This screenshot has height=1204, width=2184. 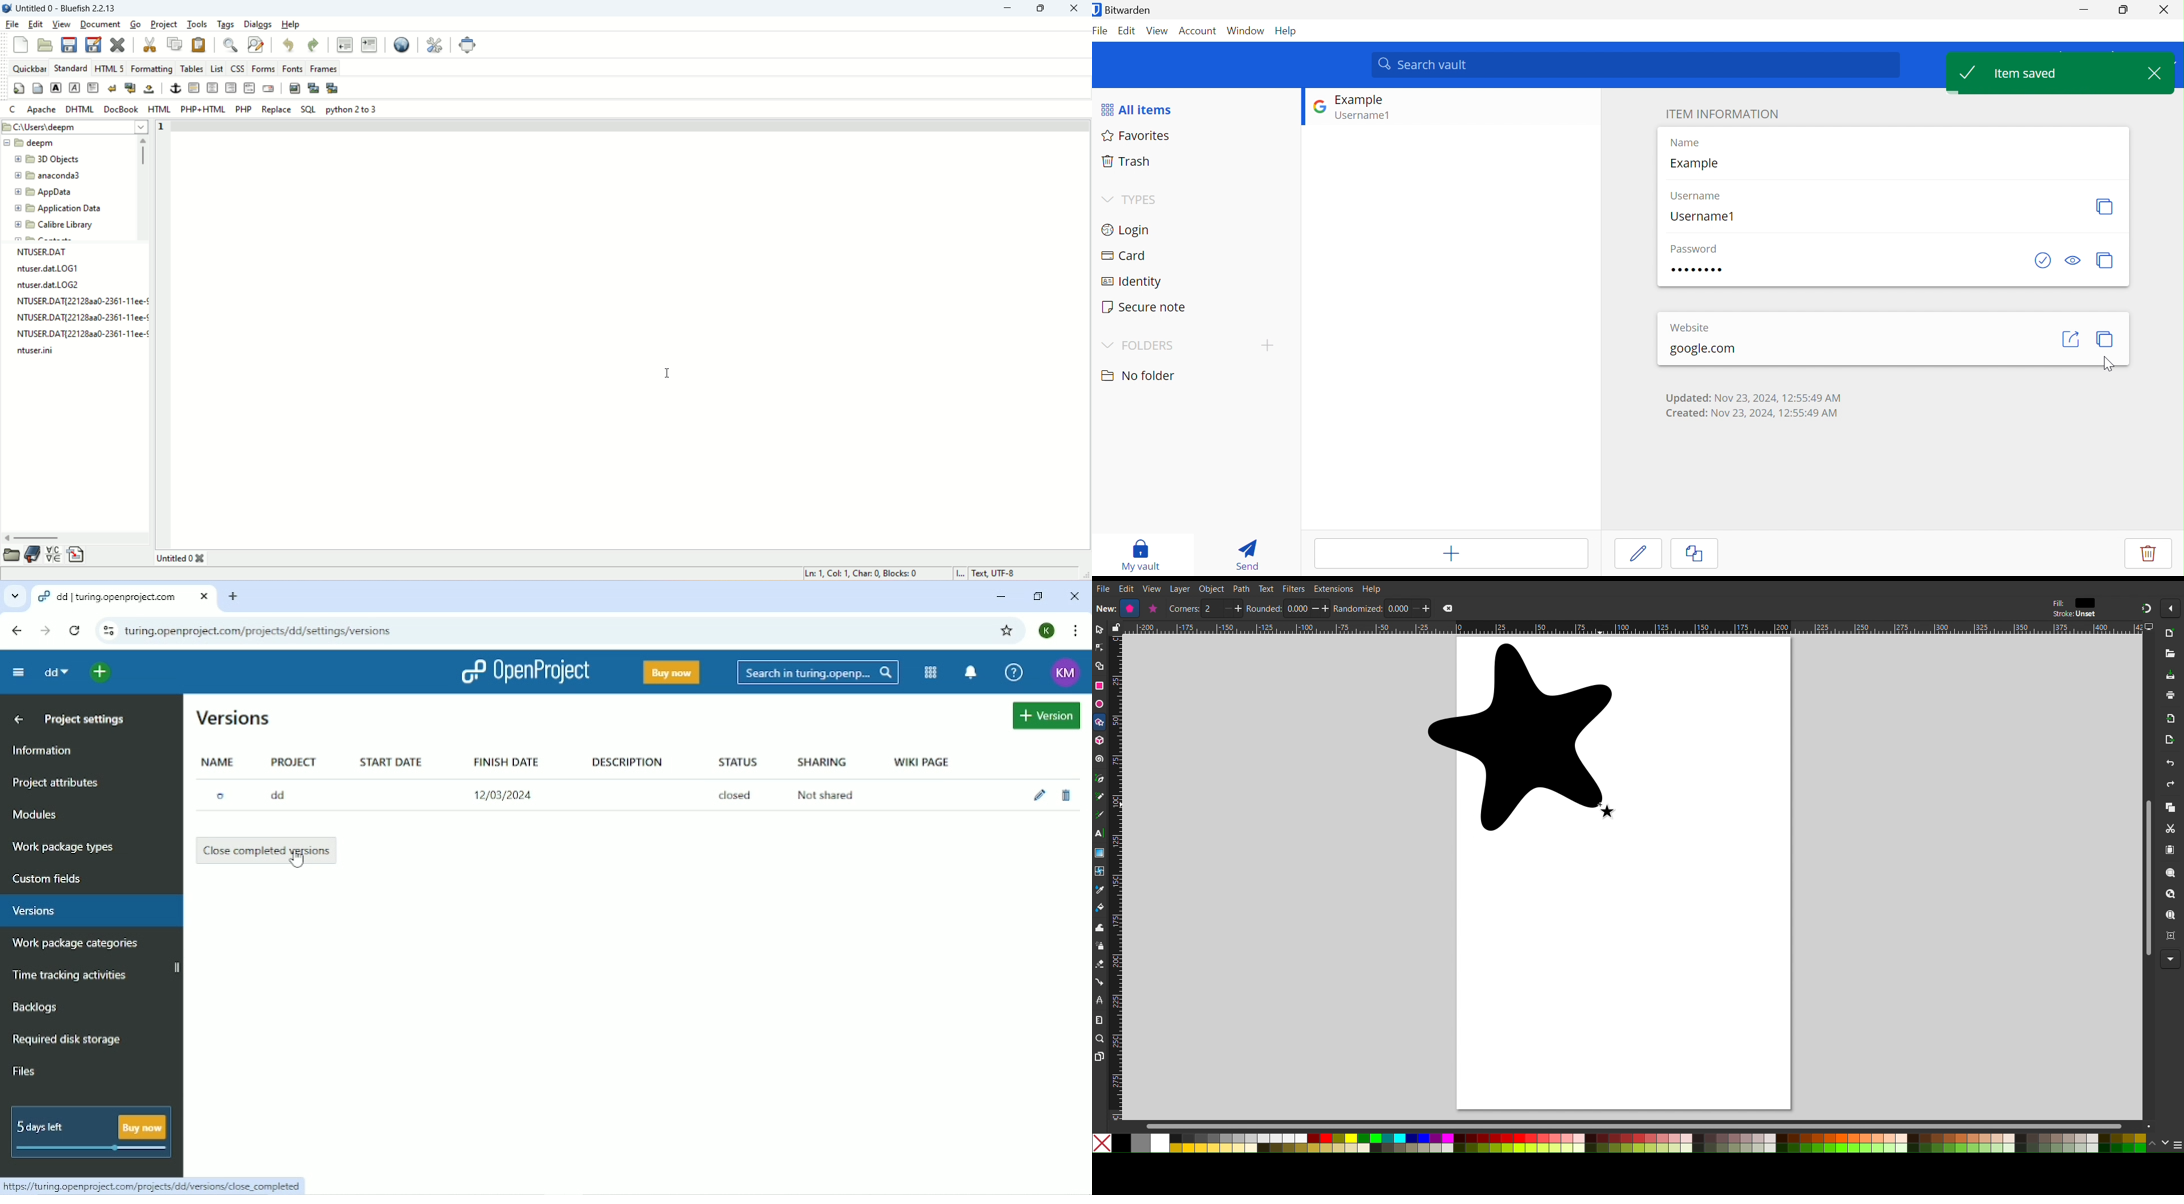 What do you see at coordinates (45, 45) in the screenshot?
I see `open` at bounding box center [45, 45].